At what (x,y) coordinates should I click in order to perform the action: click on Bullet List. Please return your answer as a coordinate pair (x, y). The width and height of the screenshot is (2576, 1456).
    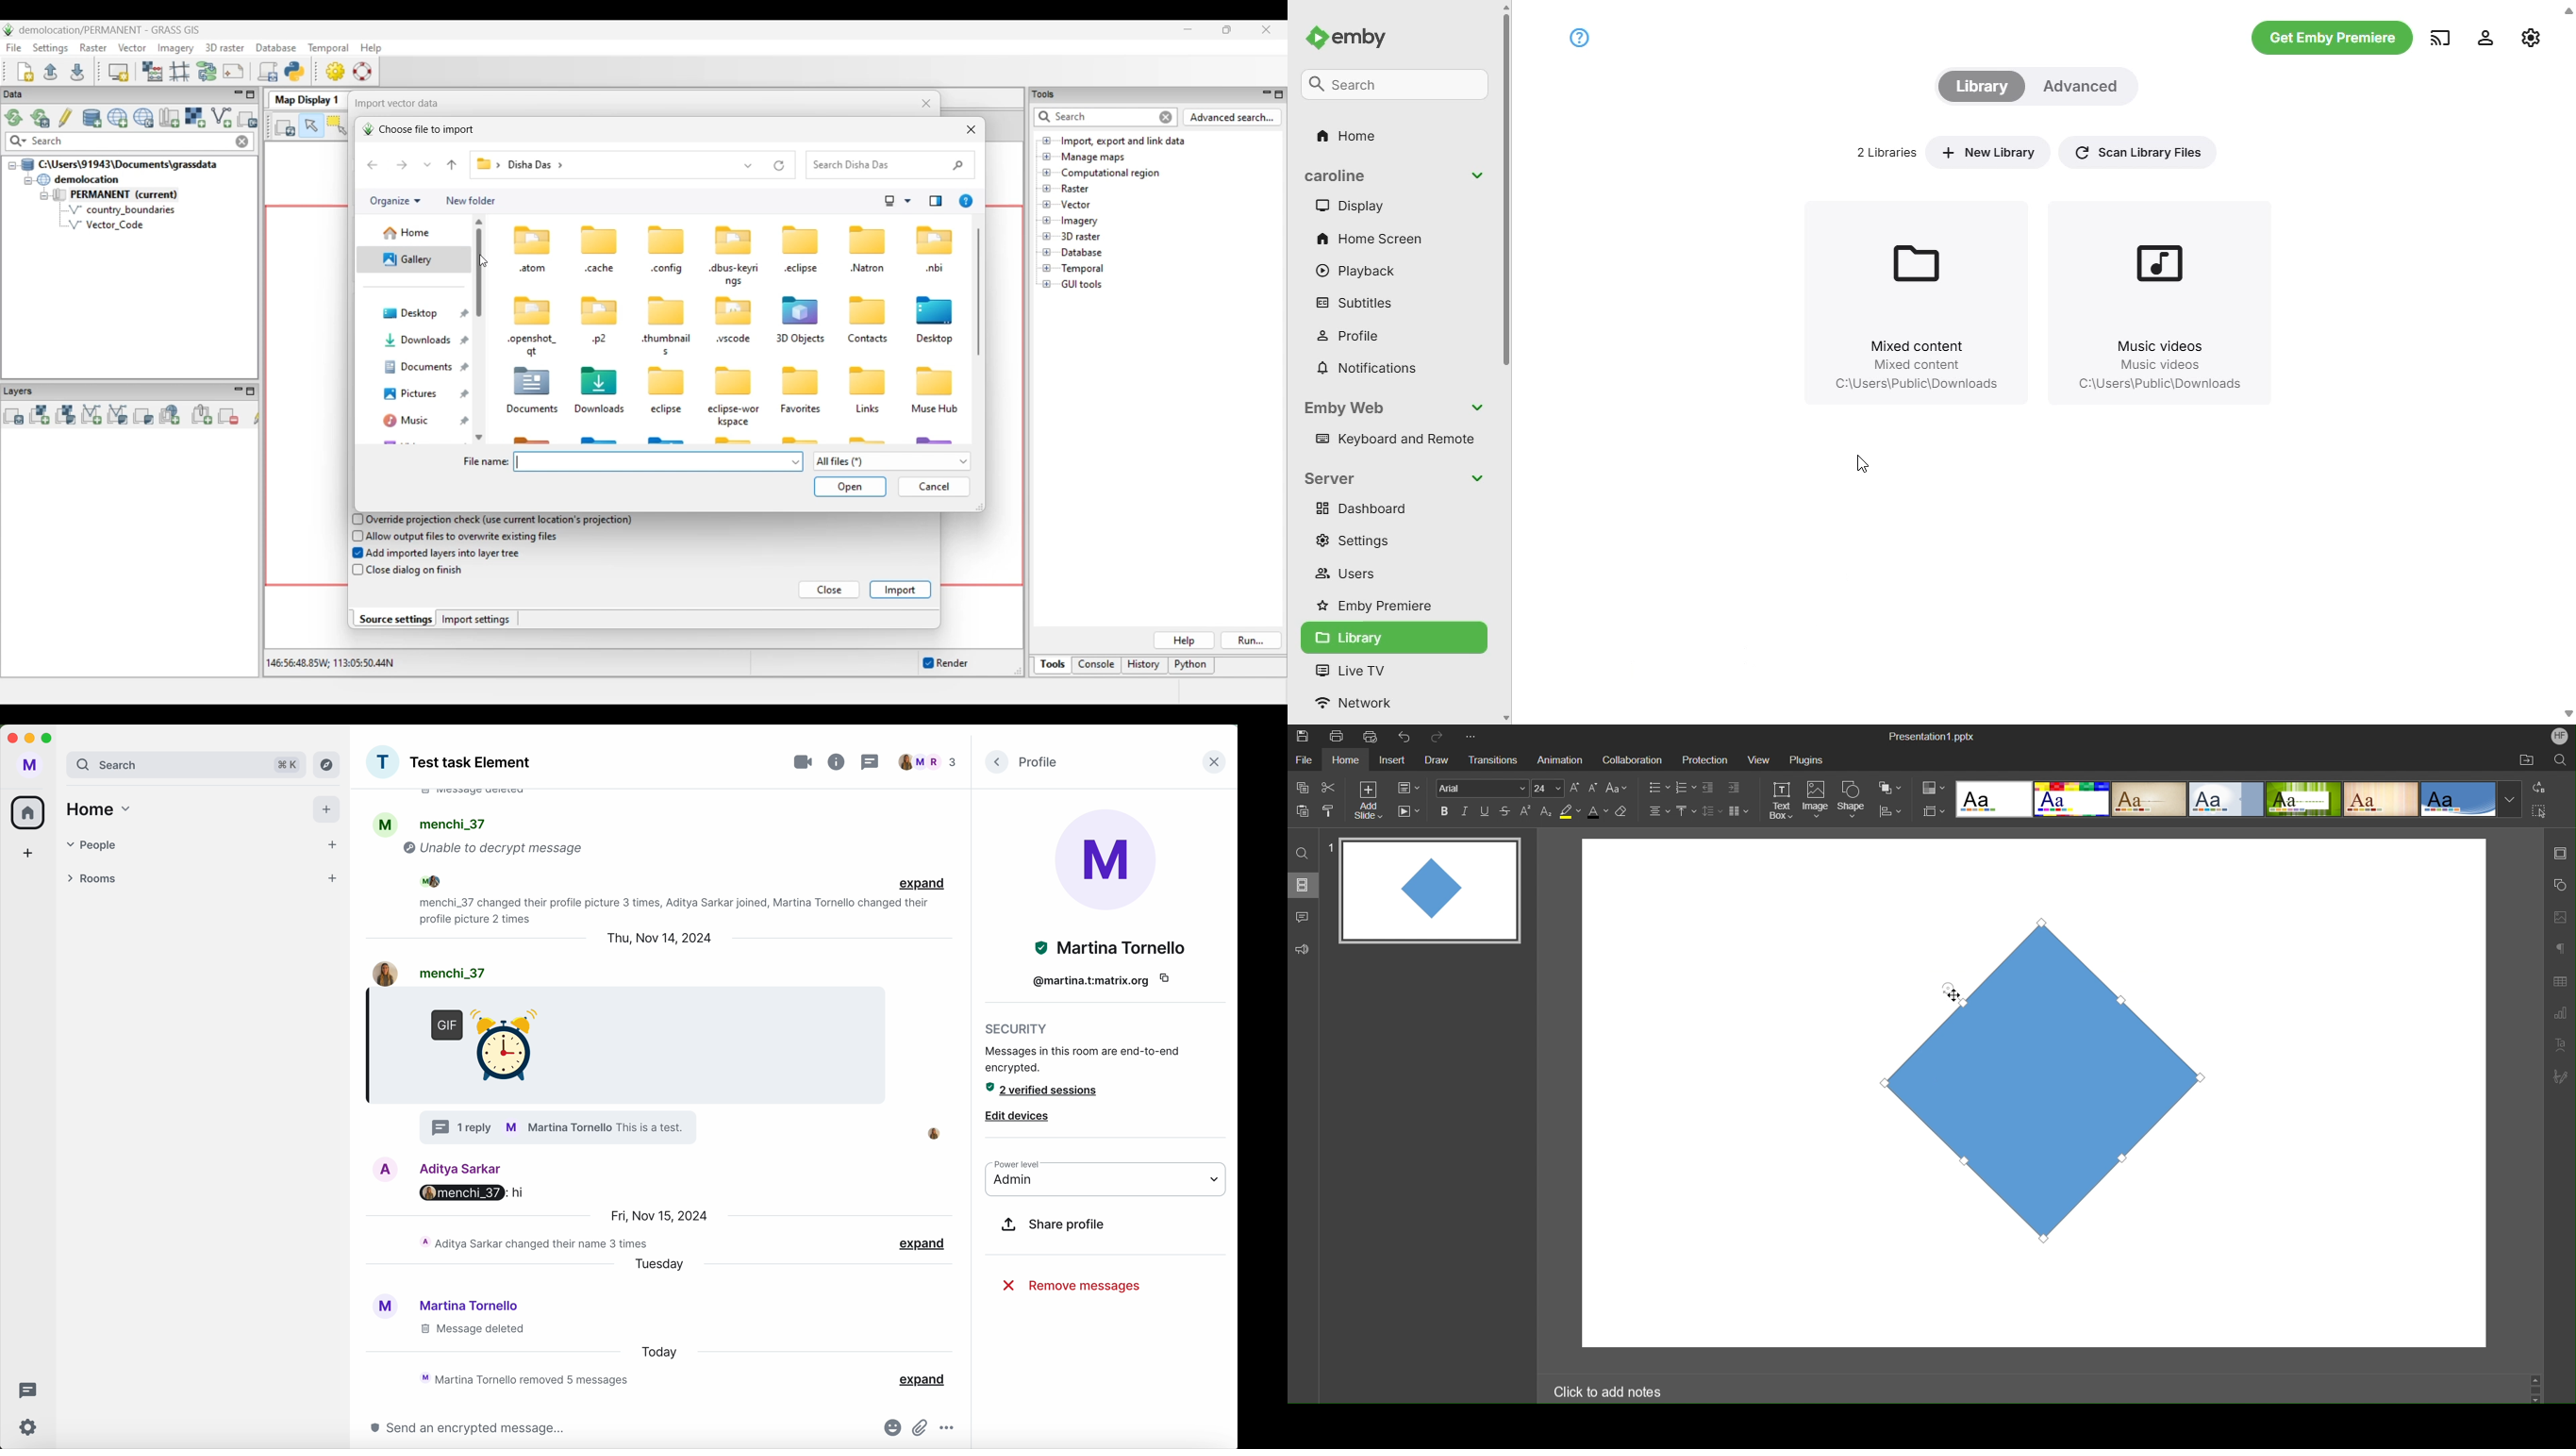
    Looking at the image, I should click on (1656, 788).